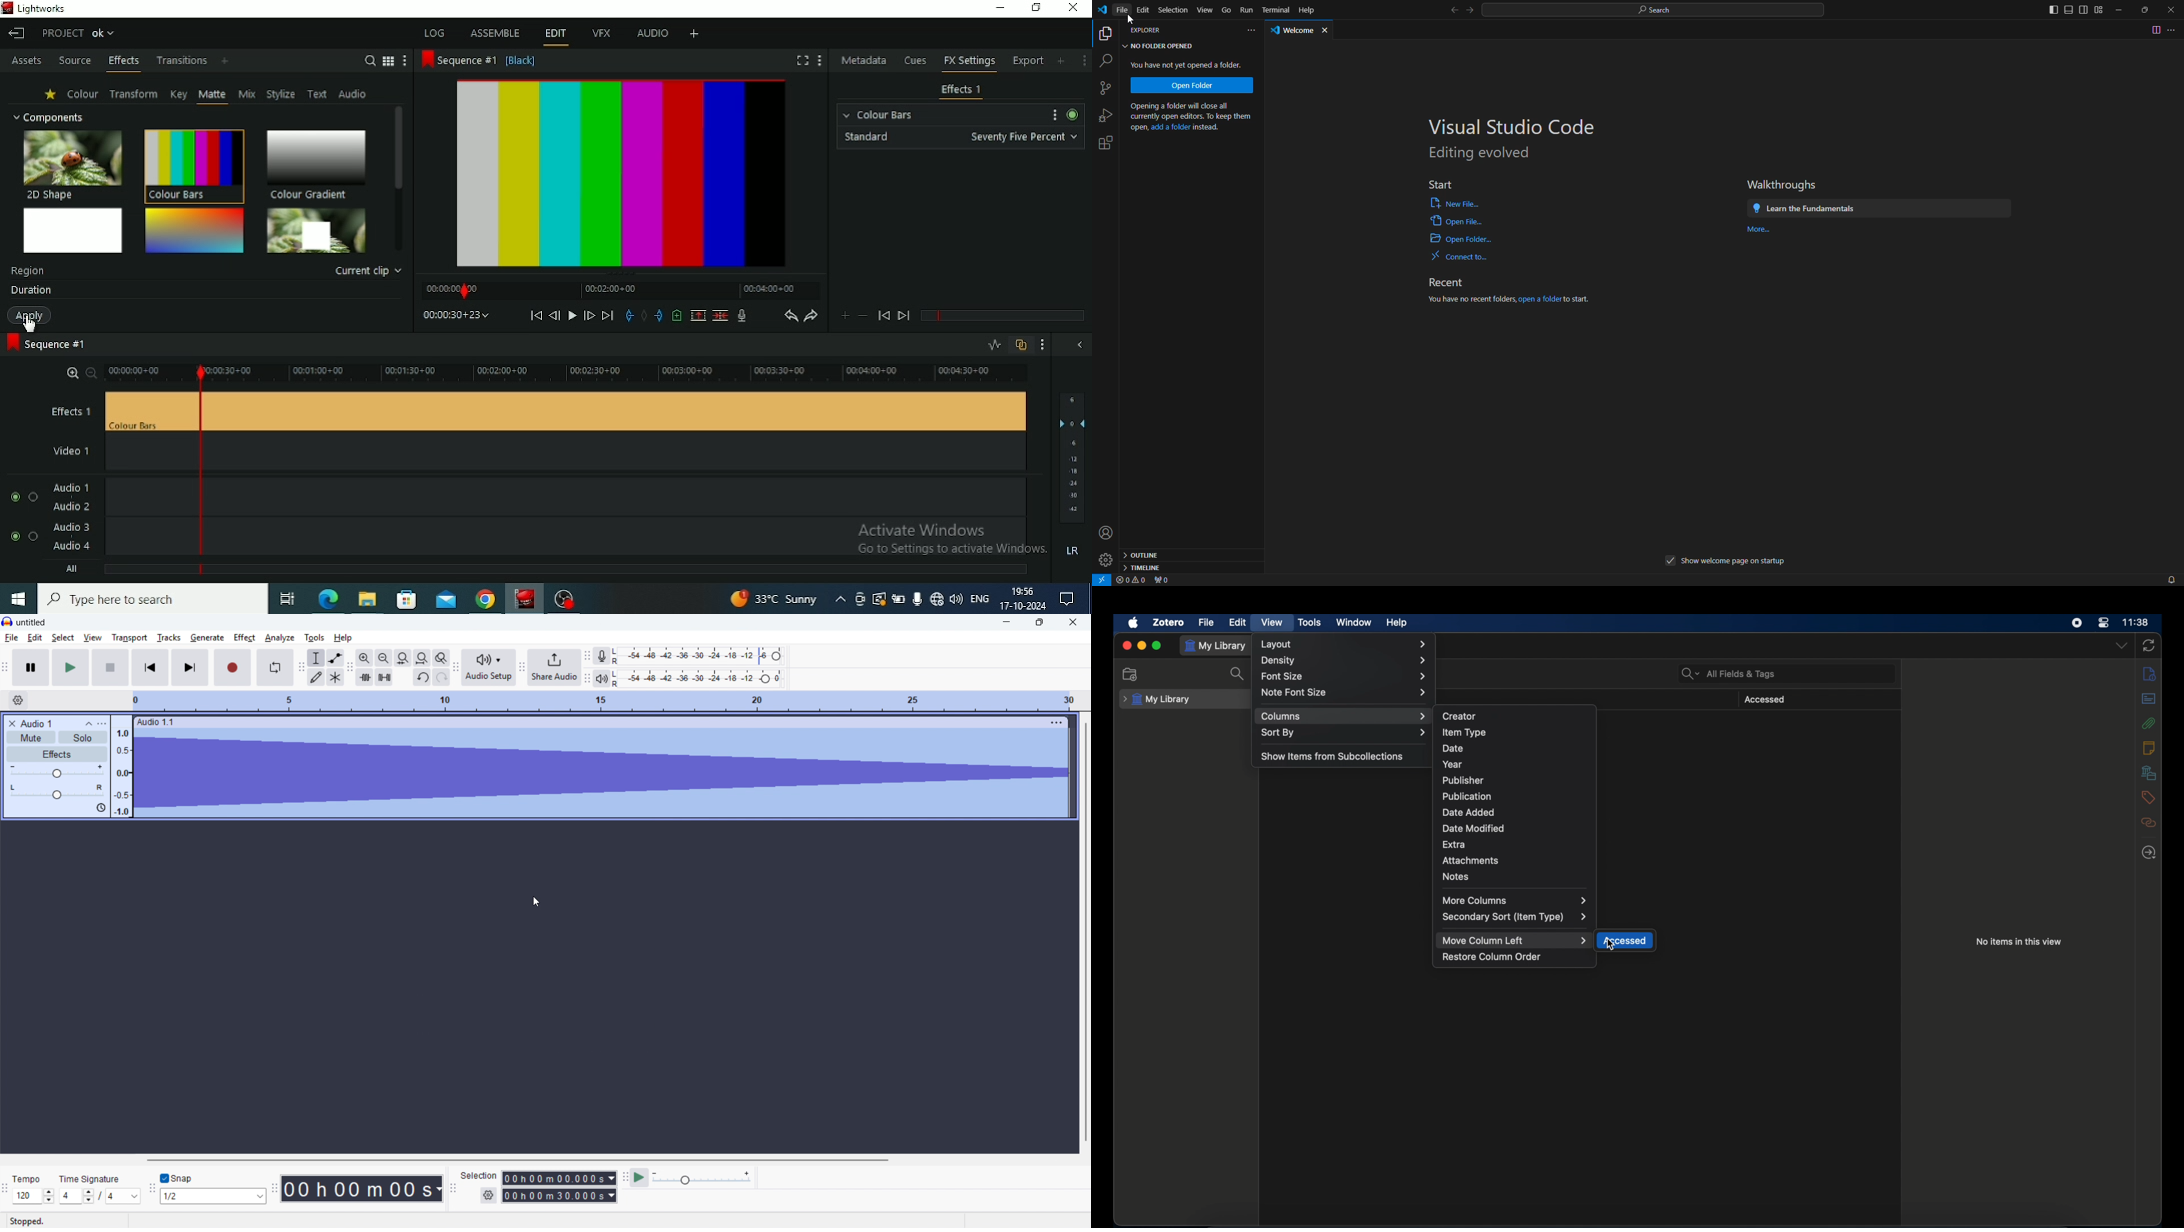  Describe the element at coordinates (1084, 60) in the screenshot. I see `Show setting menu` at that location.